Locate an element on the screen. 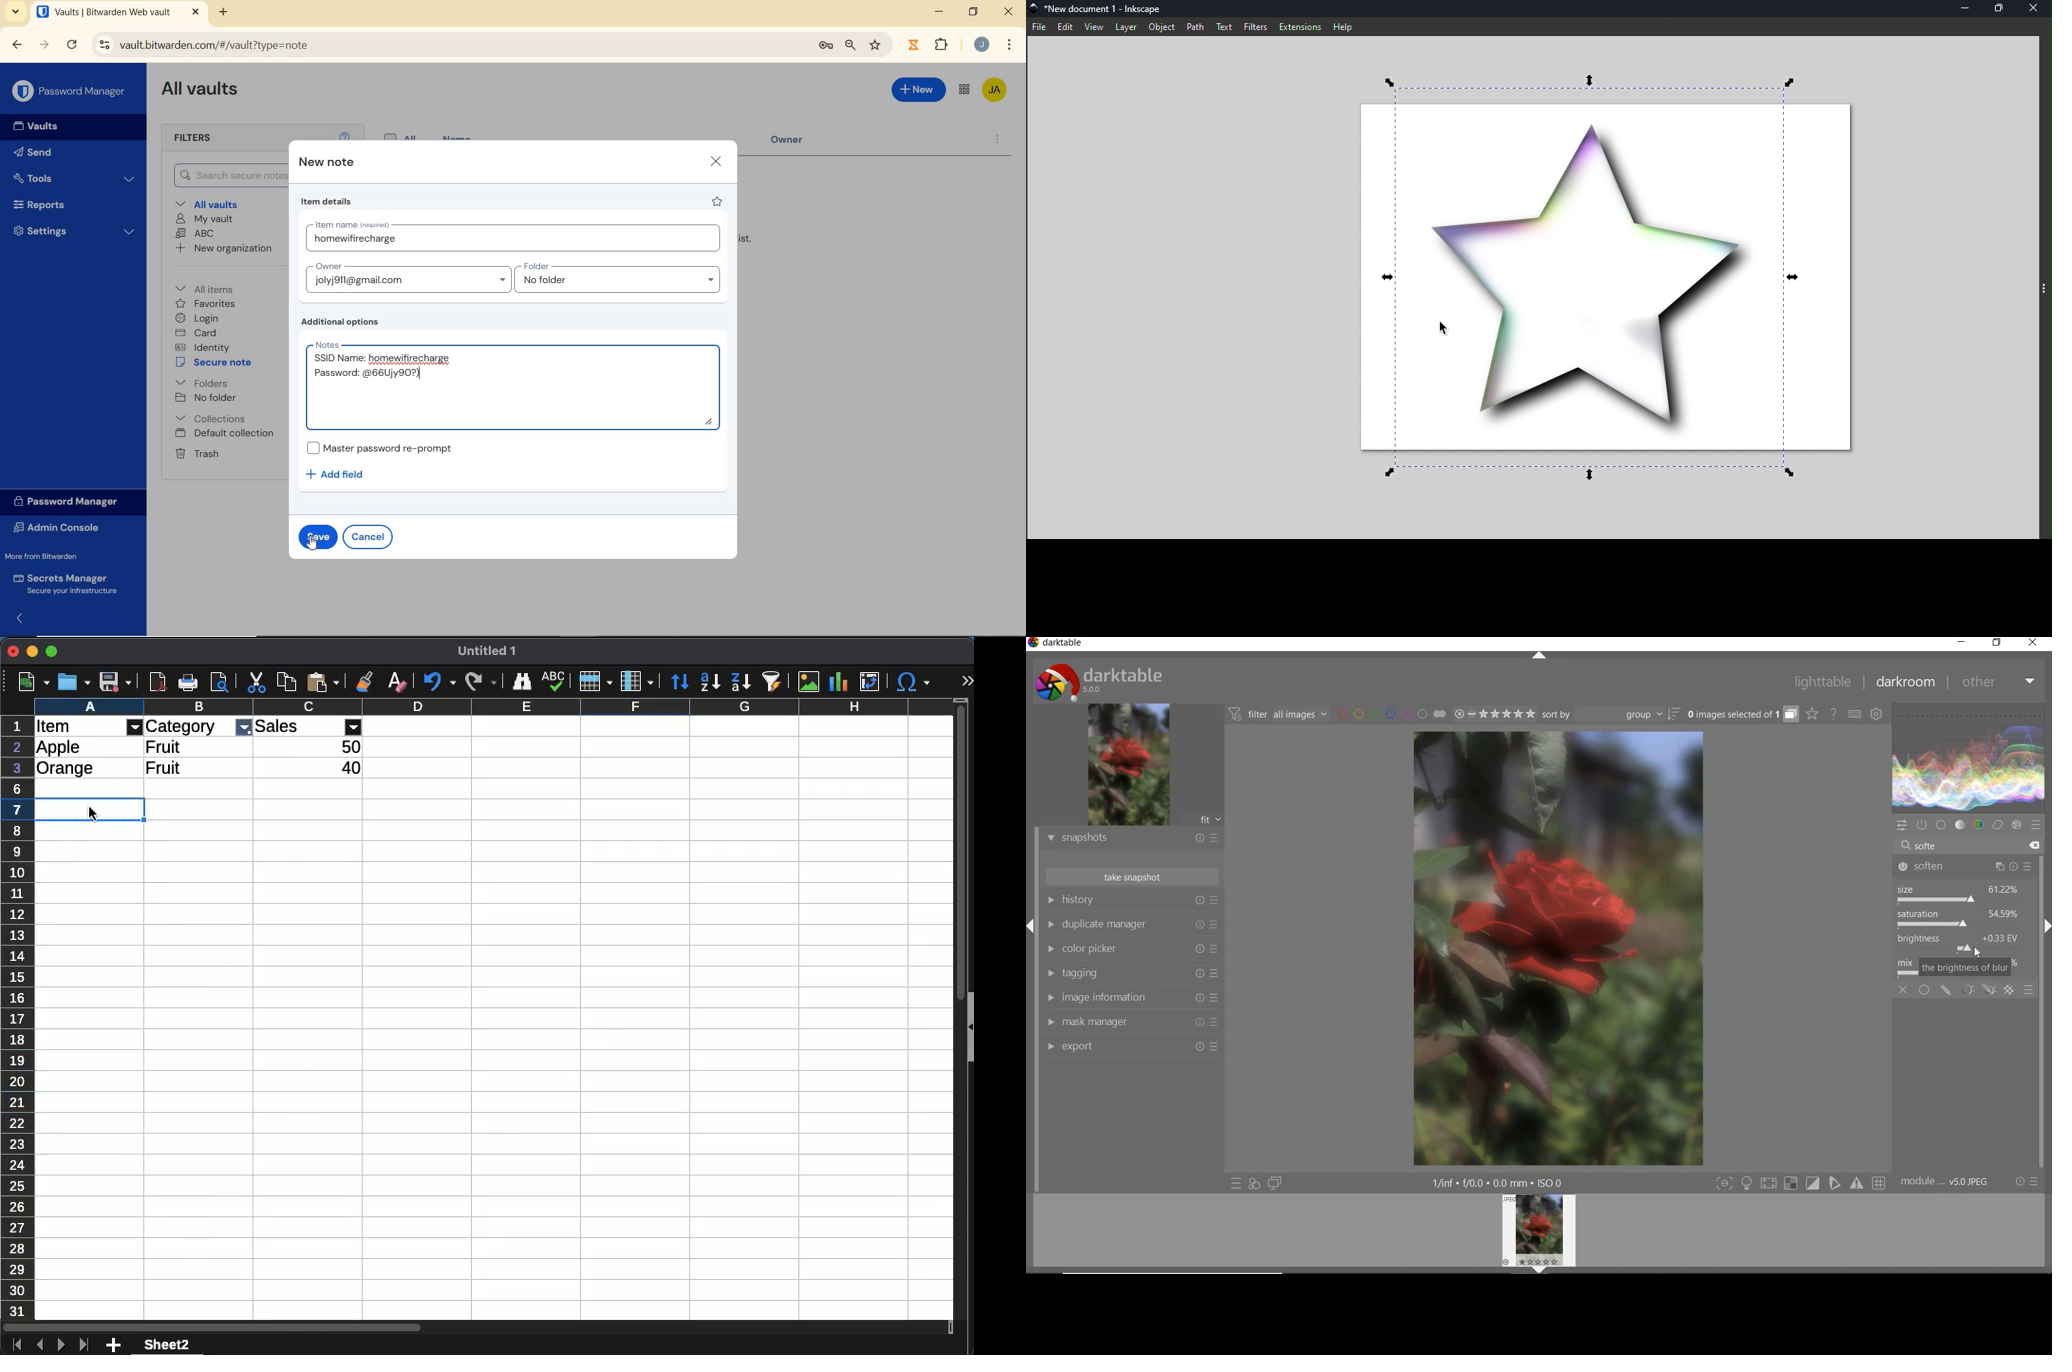 Image resolution: width=2072 pixels, height=1372 pixels. autofilter is located at coordinates (774, 683).